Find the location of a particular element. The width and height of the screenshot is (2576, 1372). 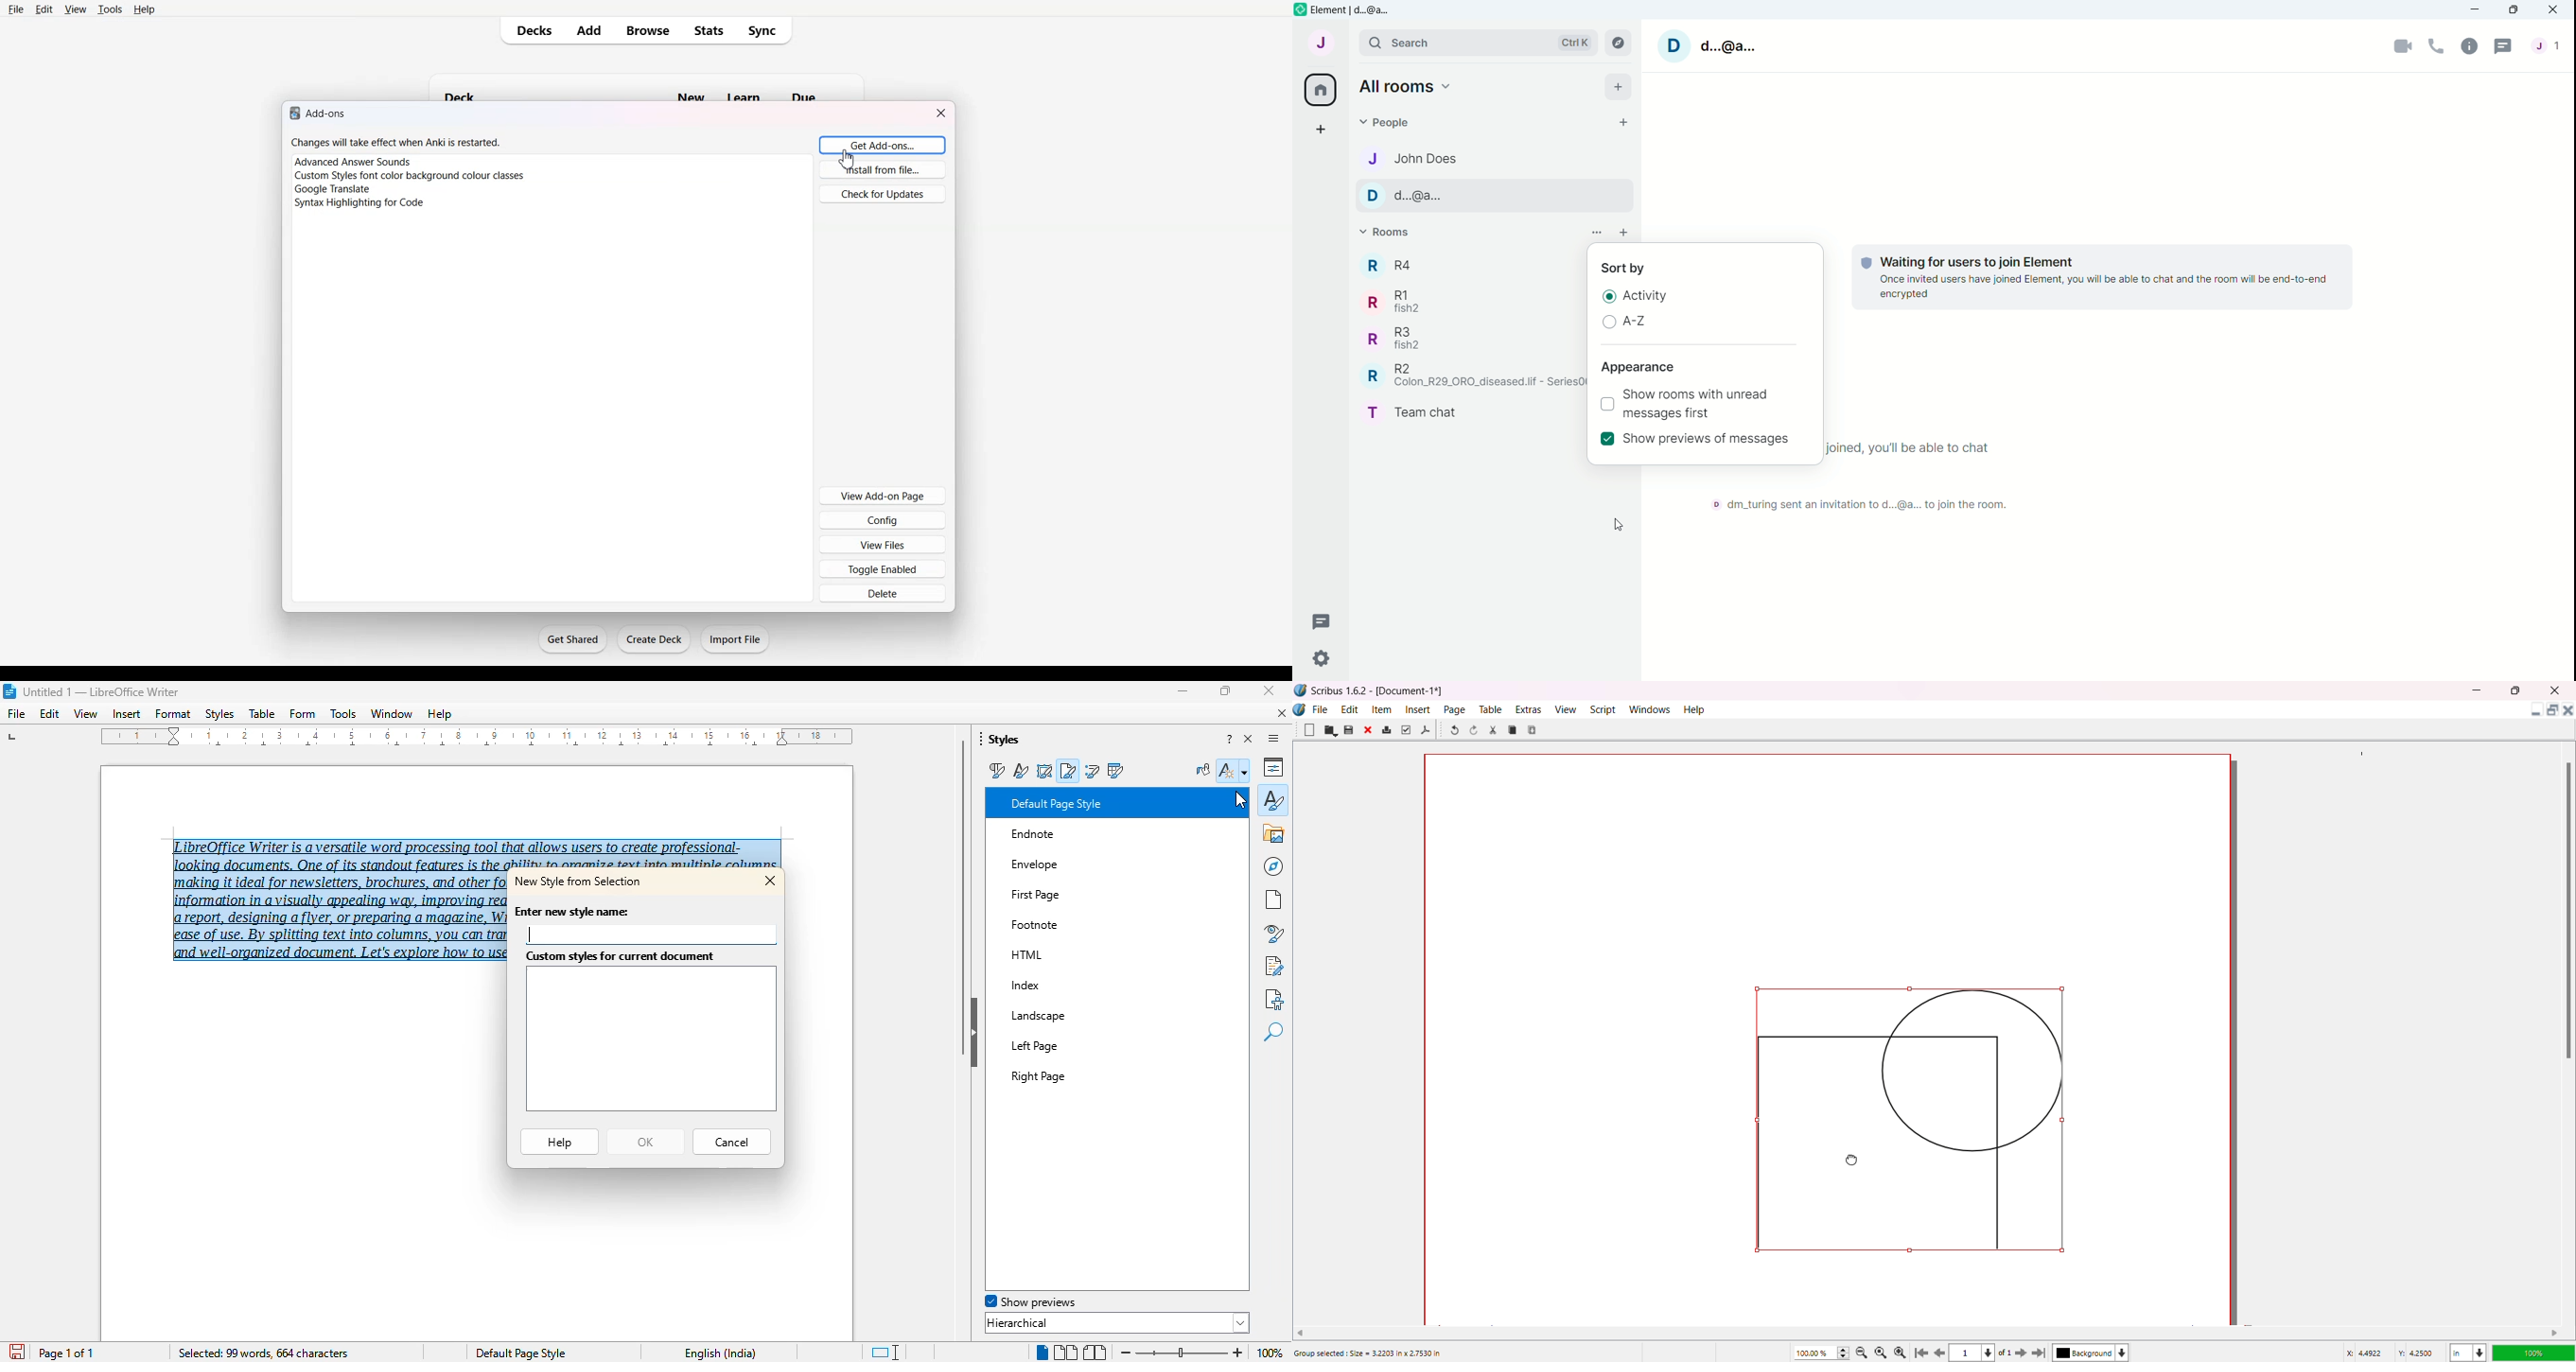

find is located at coordinates (1273, 1033).